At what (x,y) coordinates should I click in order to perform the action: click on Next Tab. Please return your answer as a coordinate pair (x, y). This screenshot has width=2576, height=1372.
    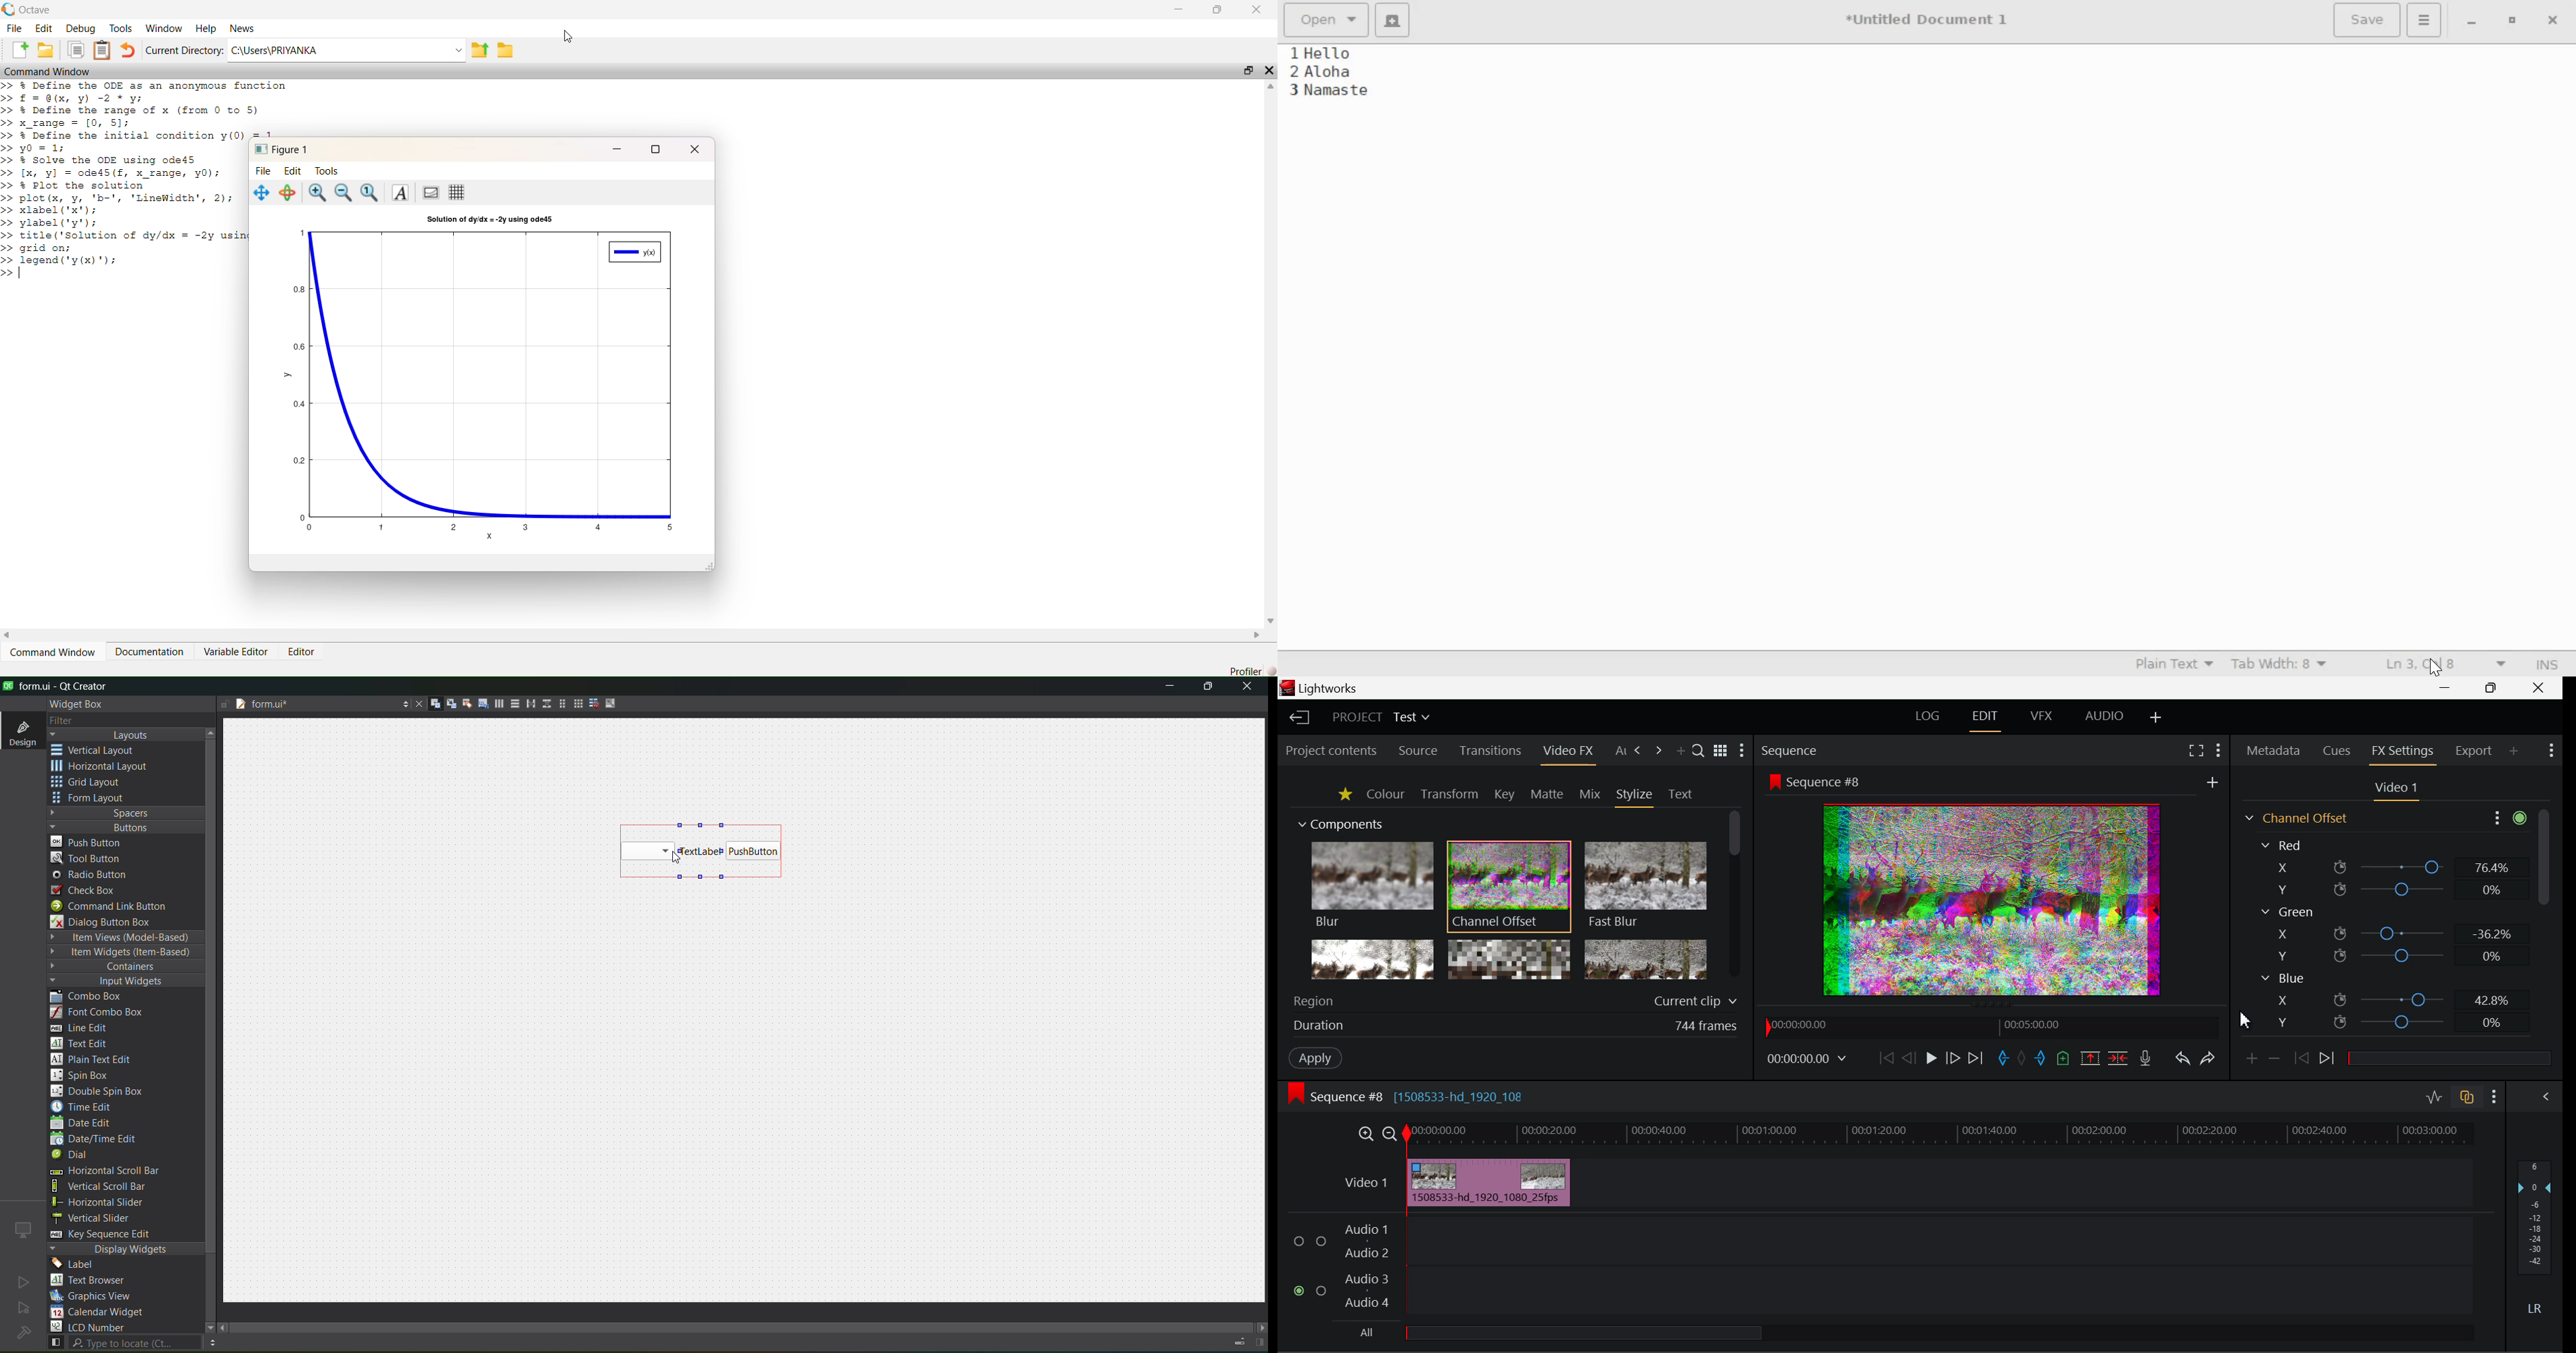
    Looking at the image, I should click on (1639, 751).